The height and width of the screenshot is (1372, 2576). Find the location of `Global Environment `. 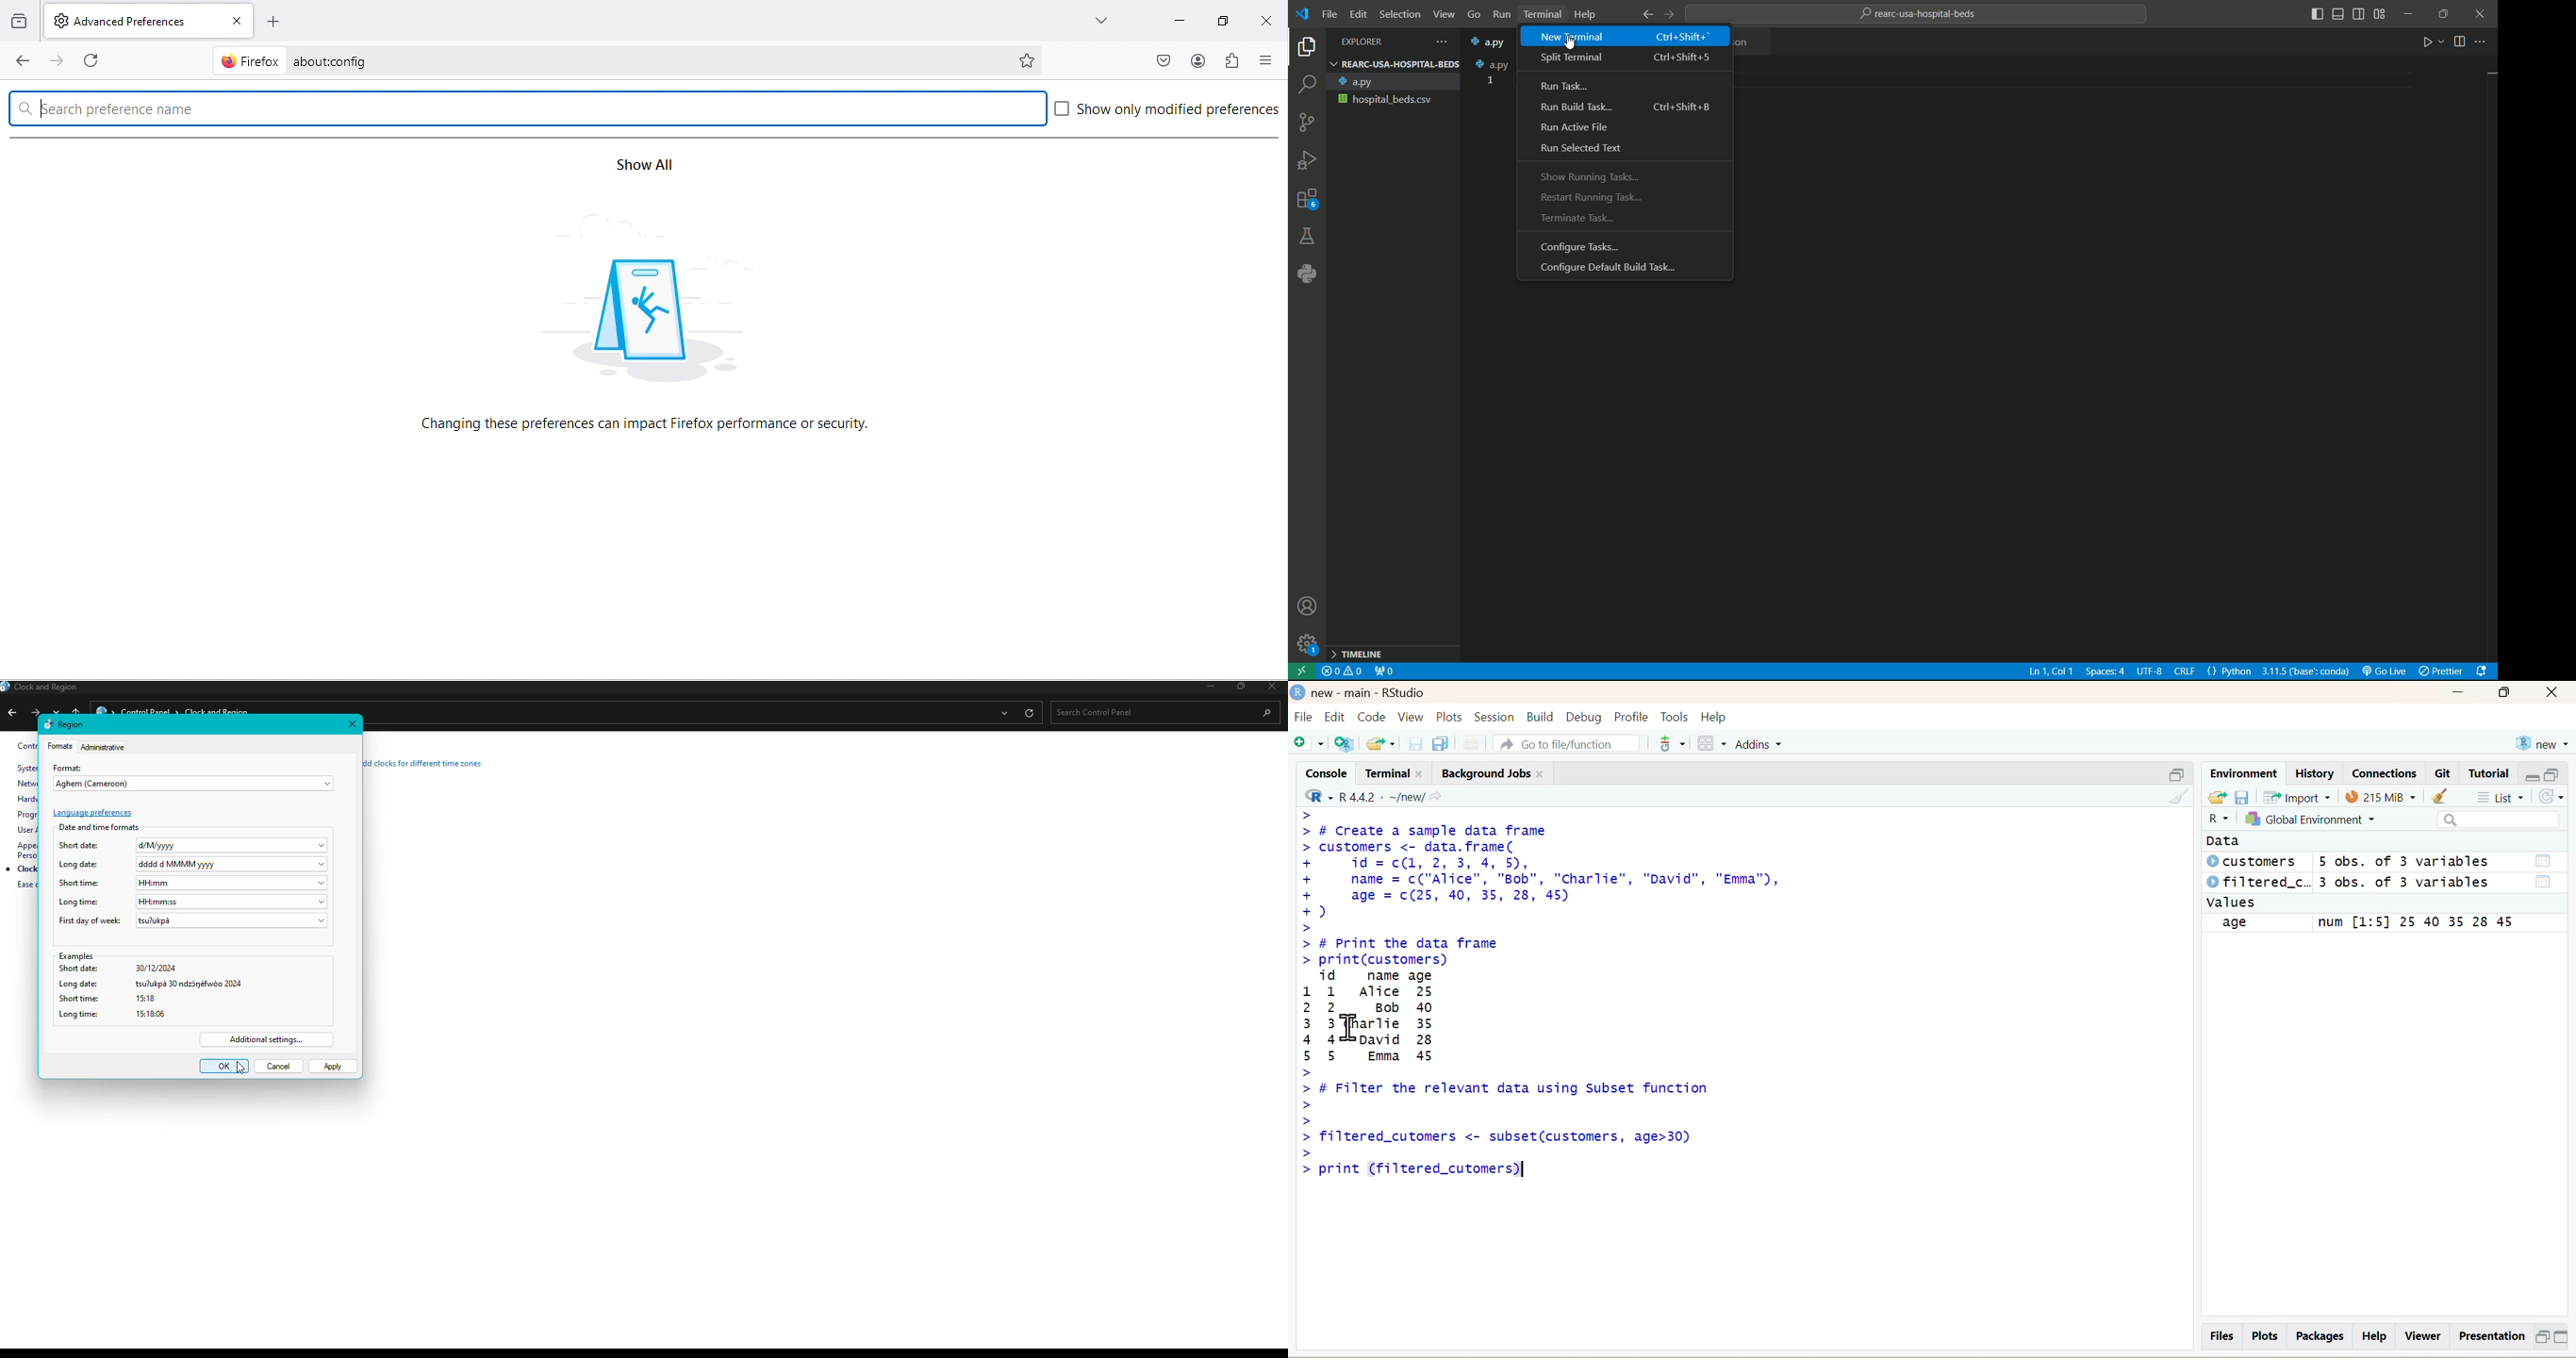

Global Environment  is located at coordinates (2327, 821).